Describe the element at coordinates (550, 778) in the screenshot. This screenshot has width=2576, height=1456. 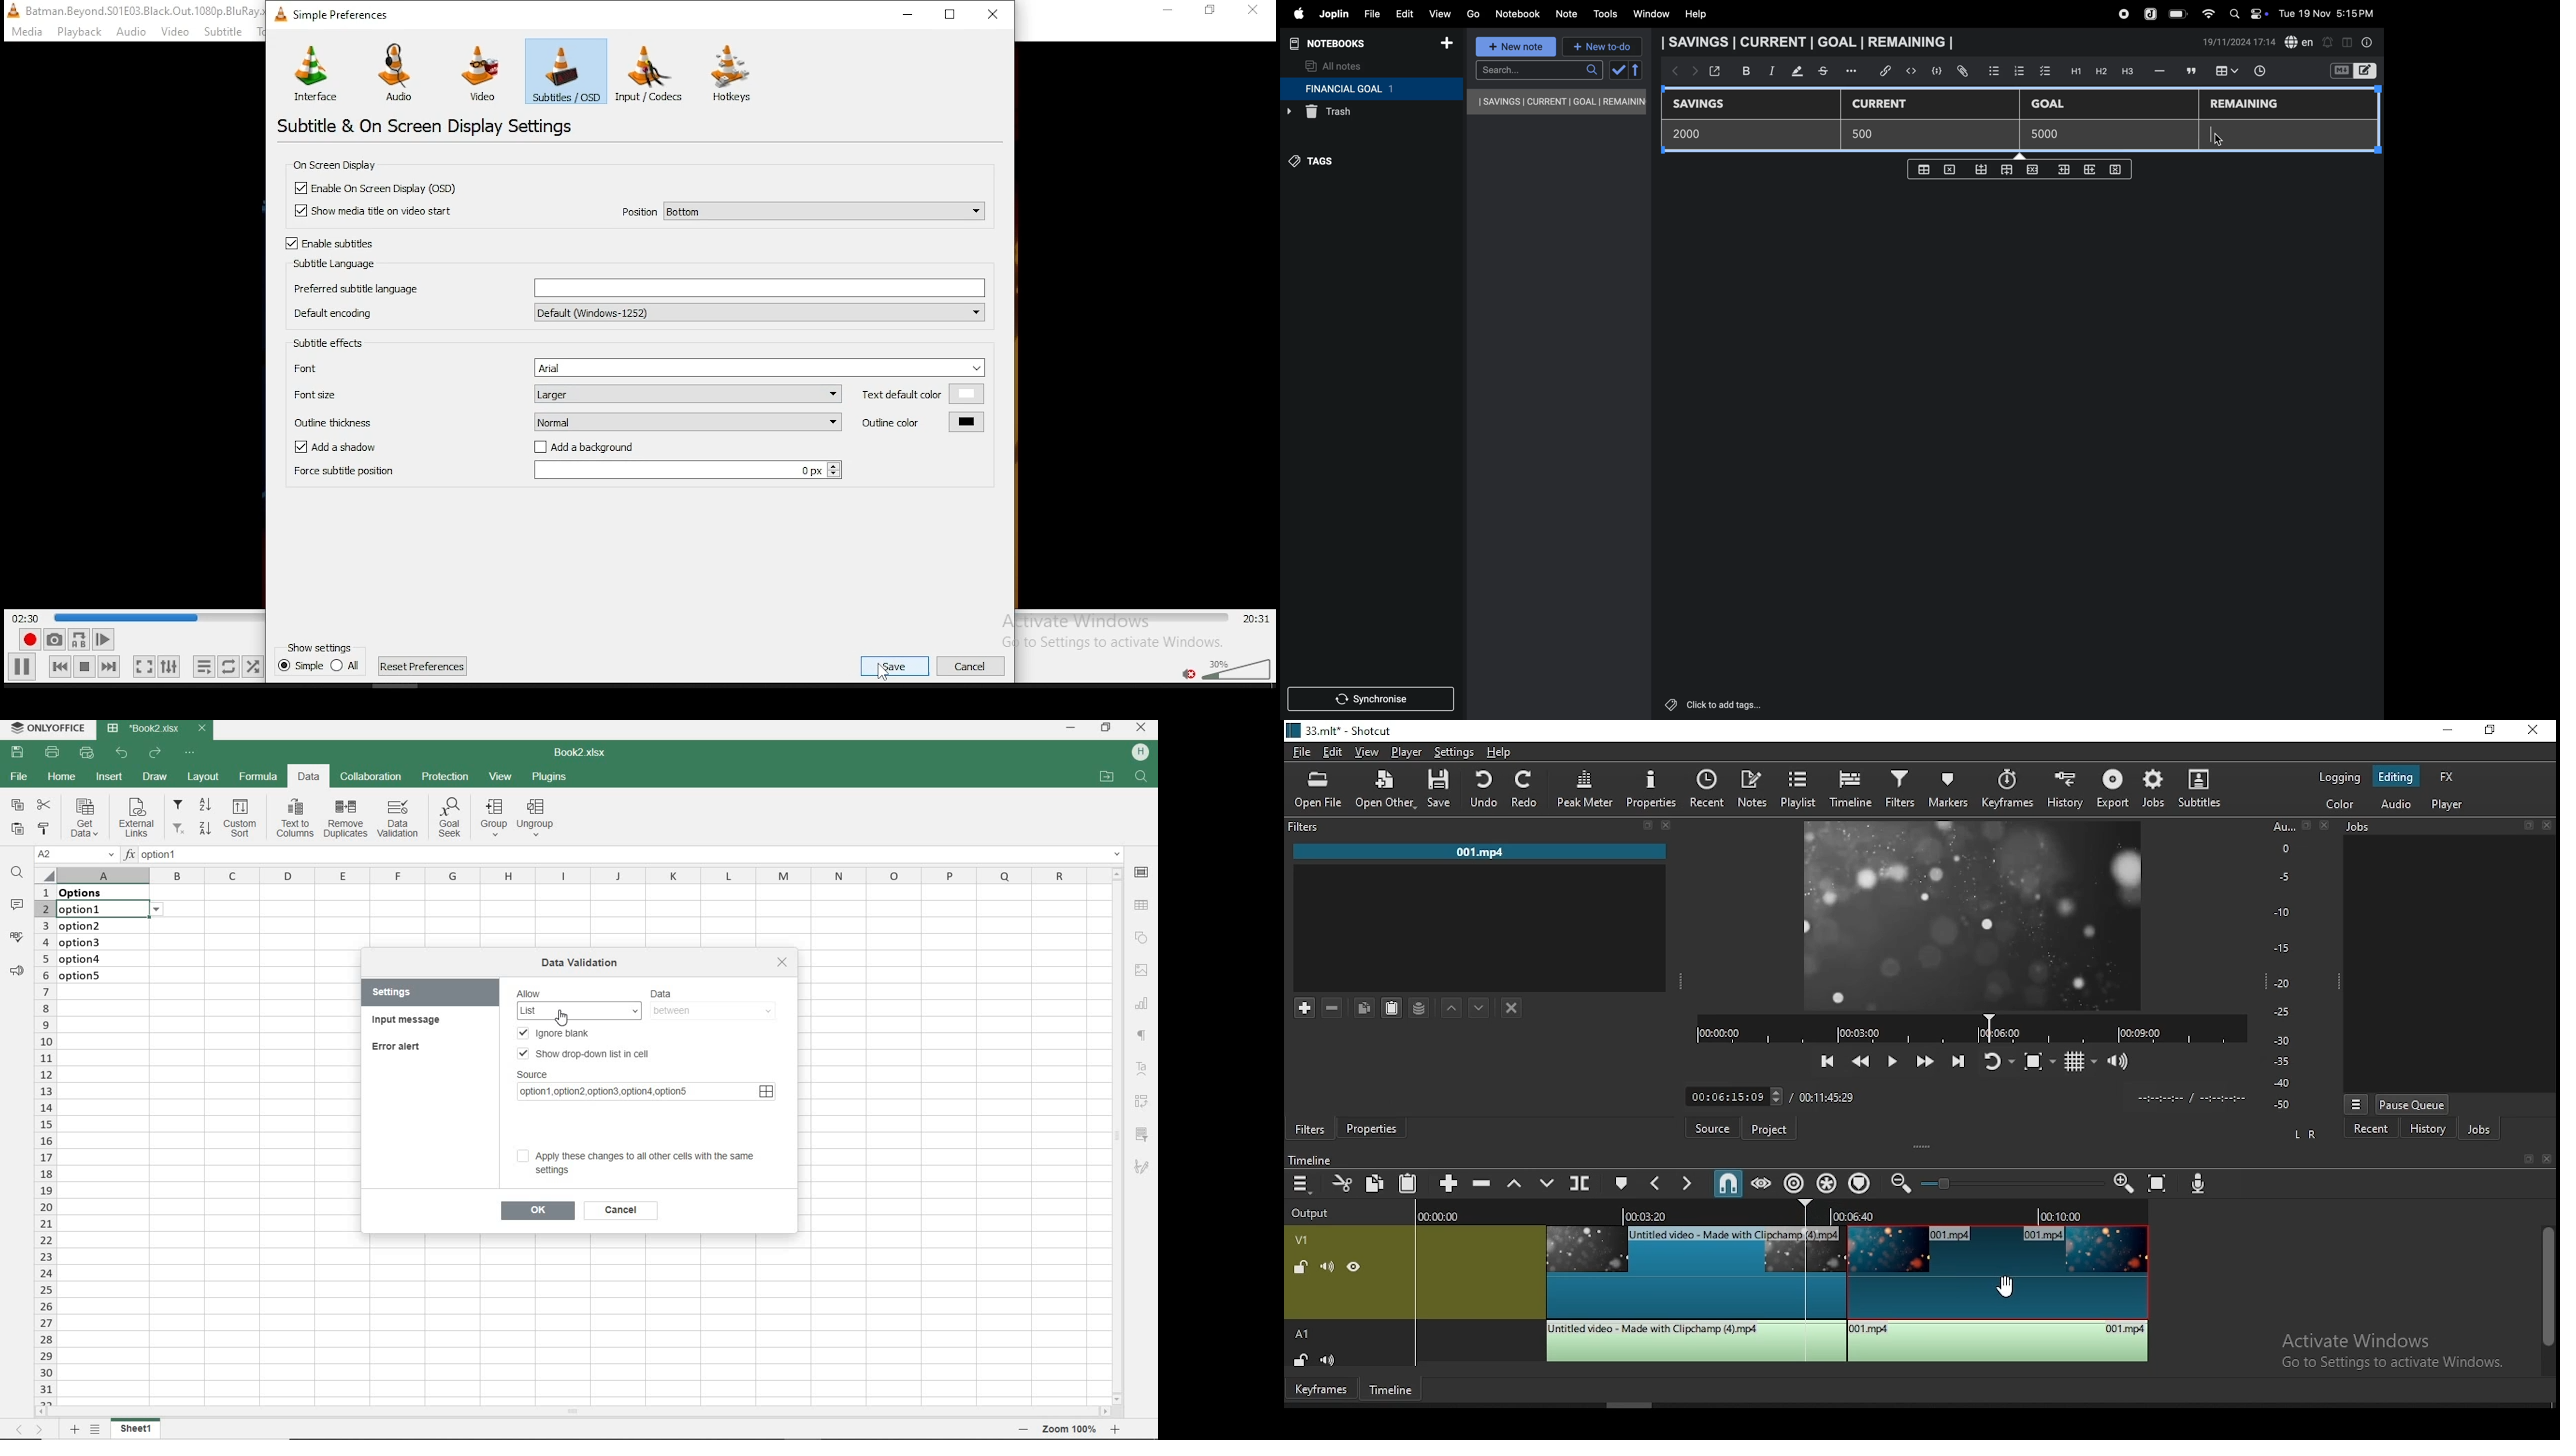
I see `PLUGINS` at that location.